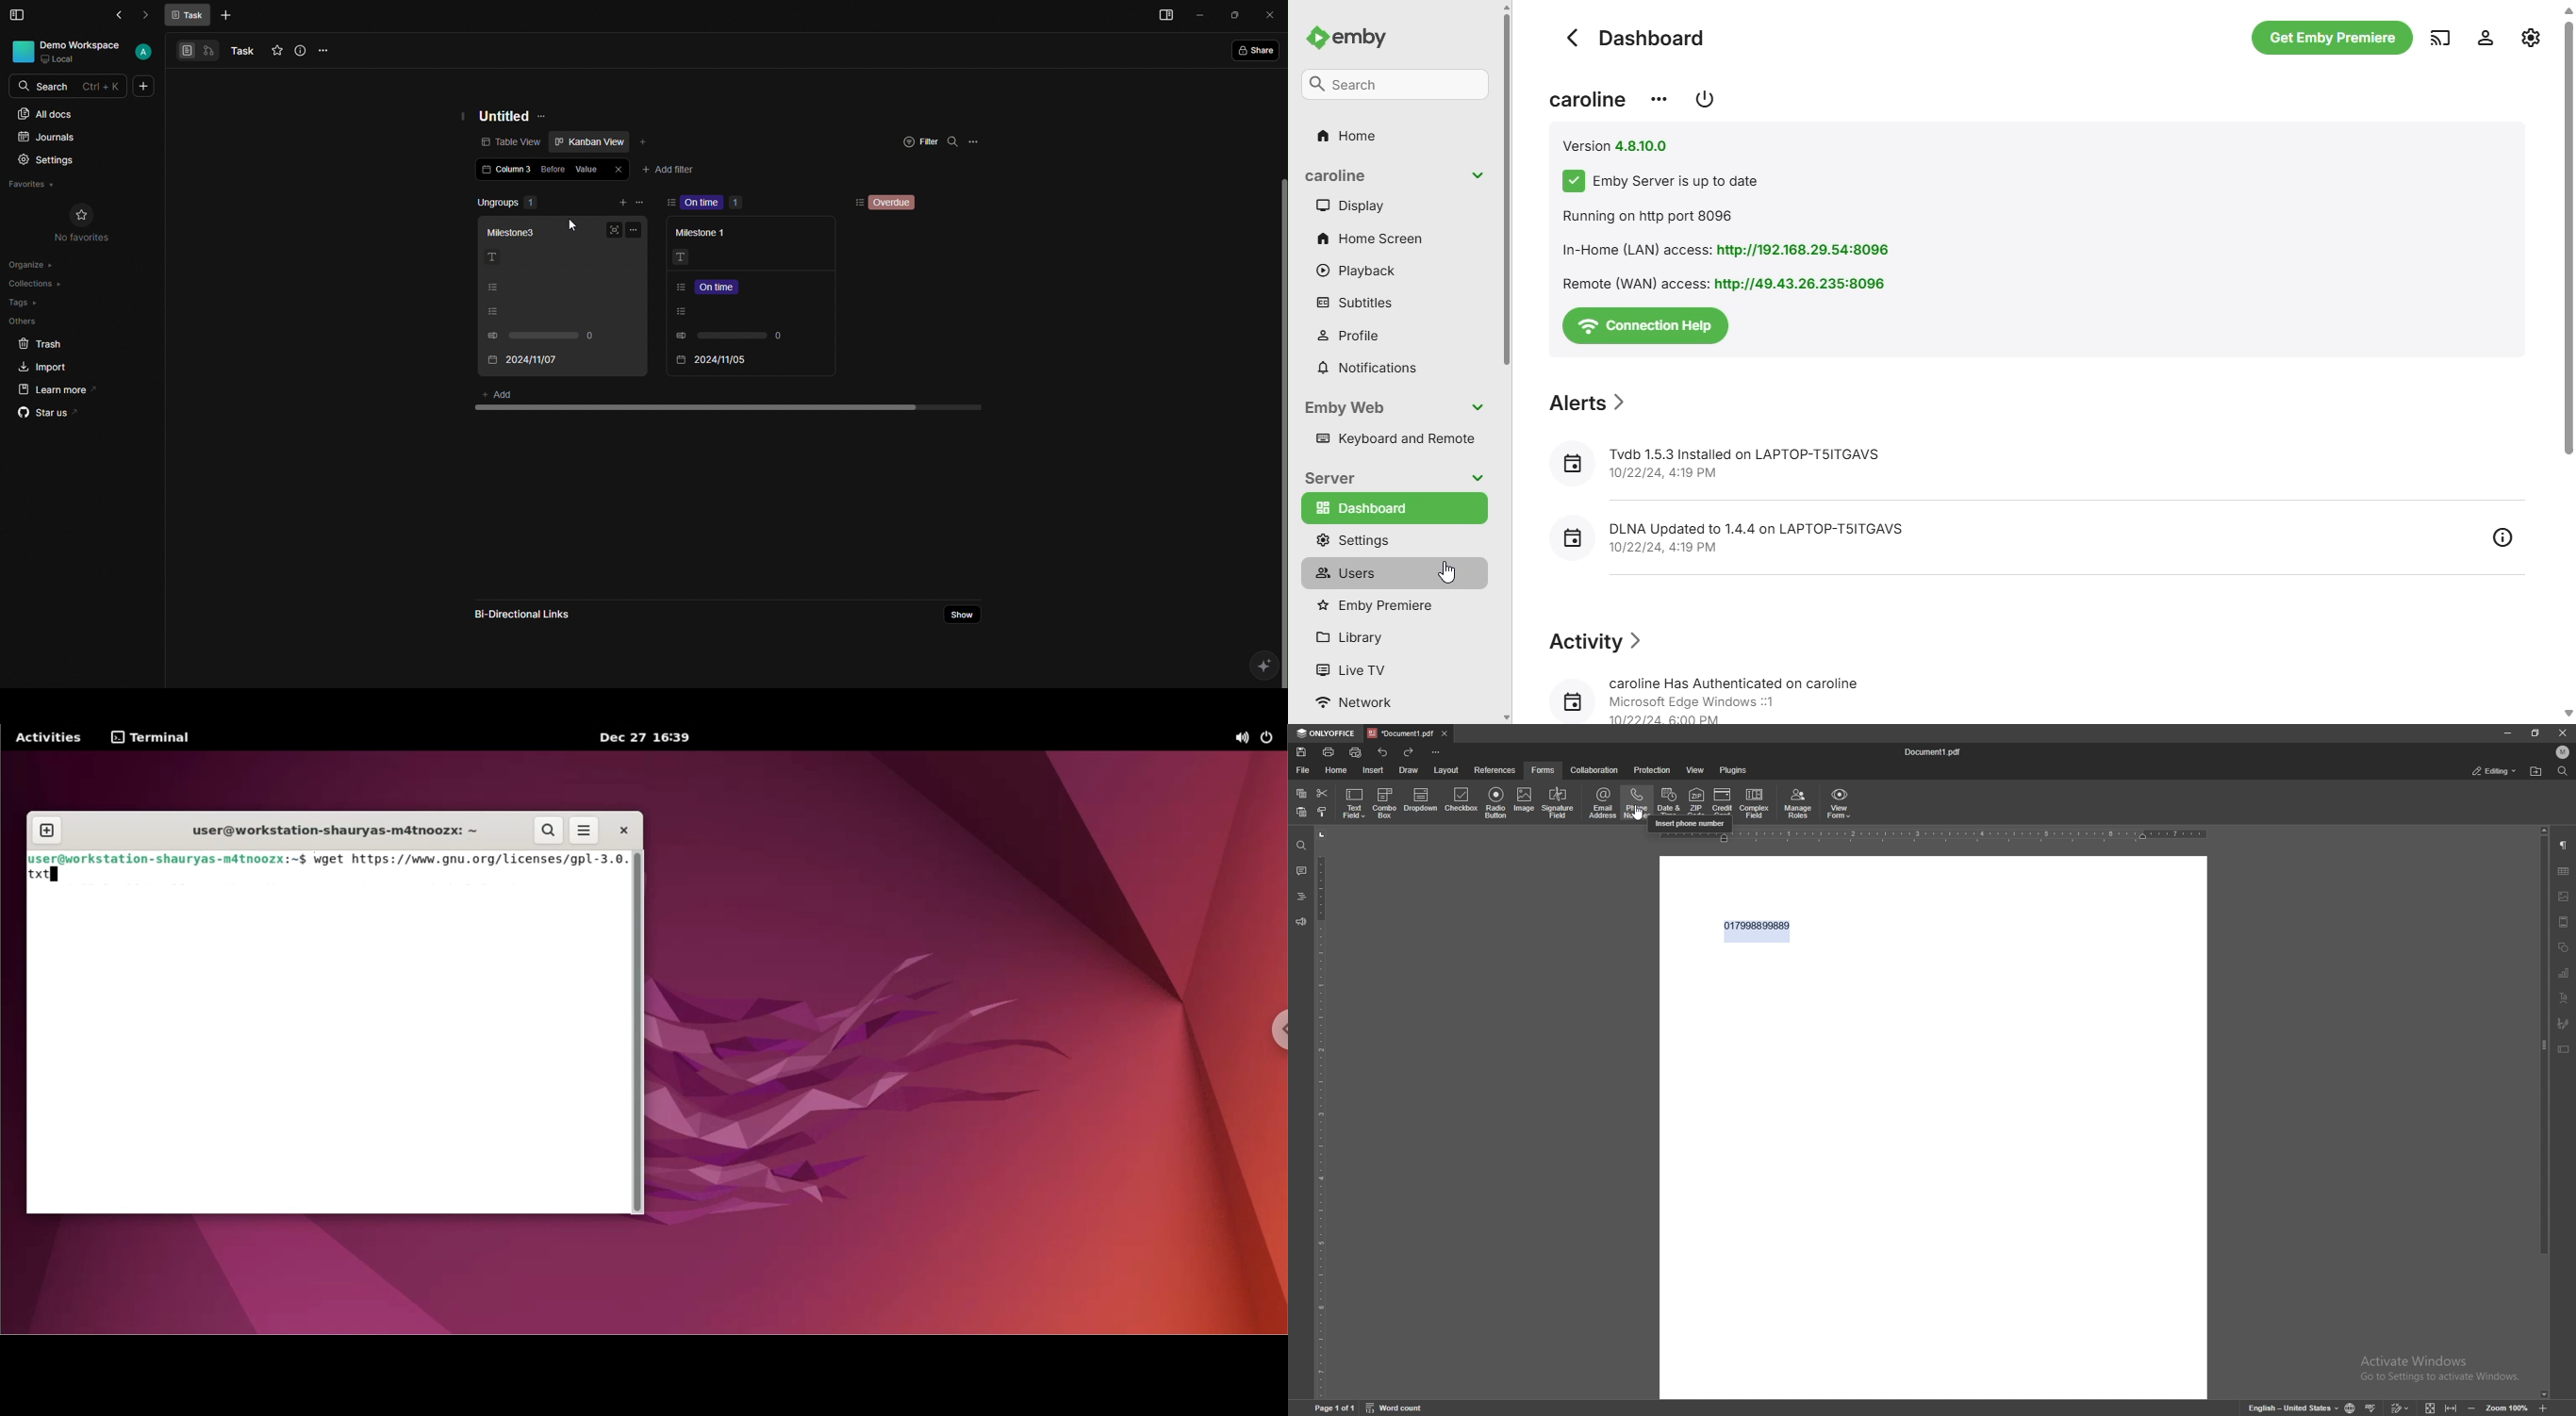 The height and width of the screenshot is (1428, 2576). What do you see at coordinates (587, 167) in the screenshot?
I see `Value` at bounding box center [587, 167].